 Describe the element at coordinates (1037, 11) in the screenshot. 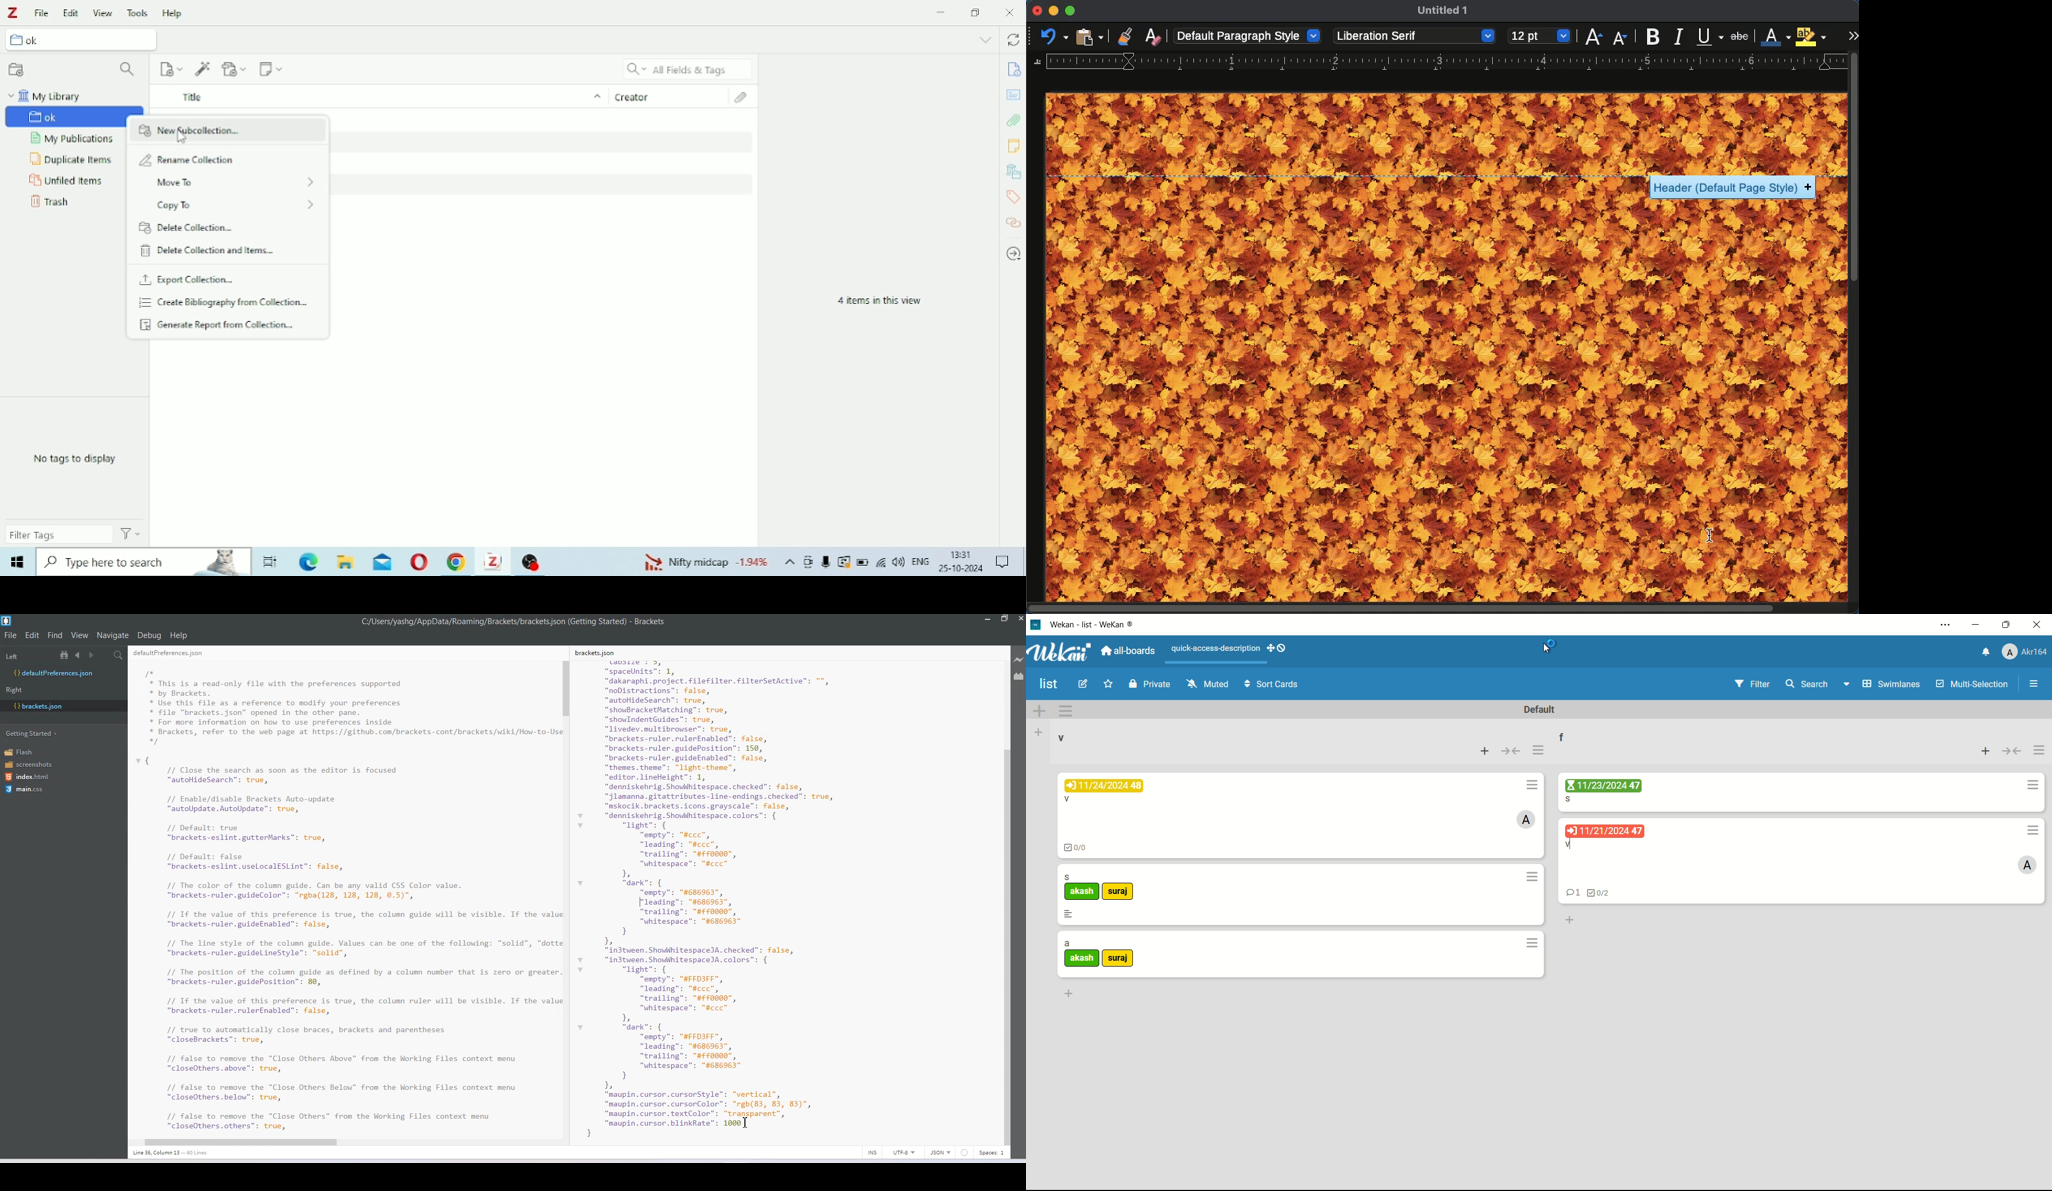

I see `close` at that location.